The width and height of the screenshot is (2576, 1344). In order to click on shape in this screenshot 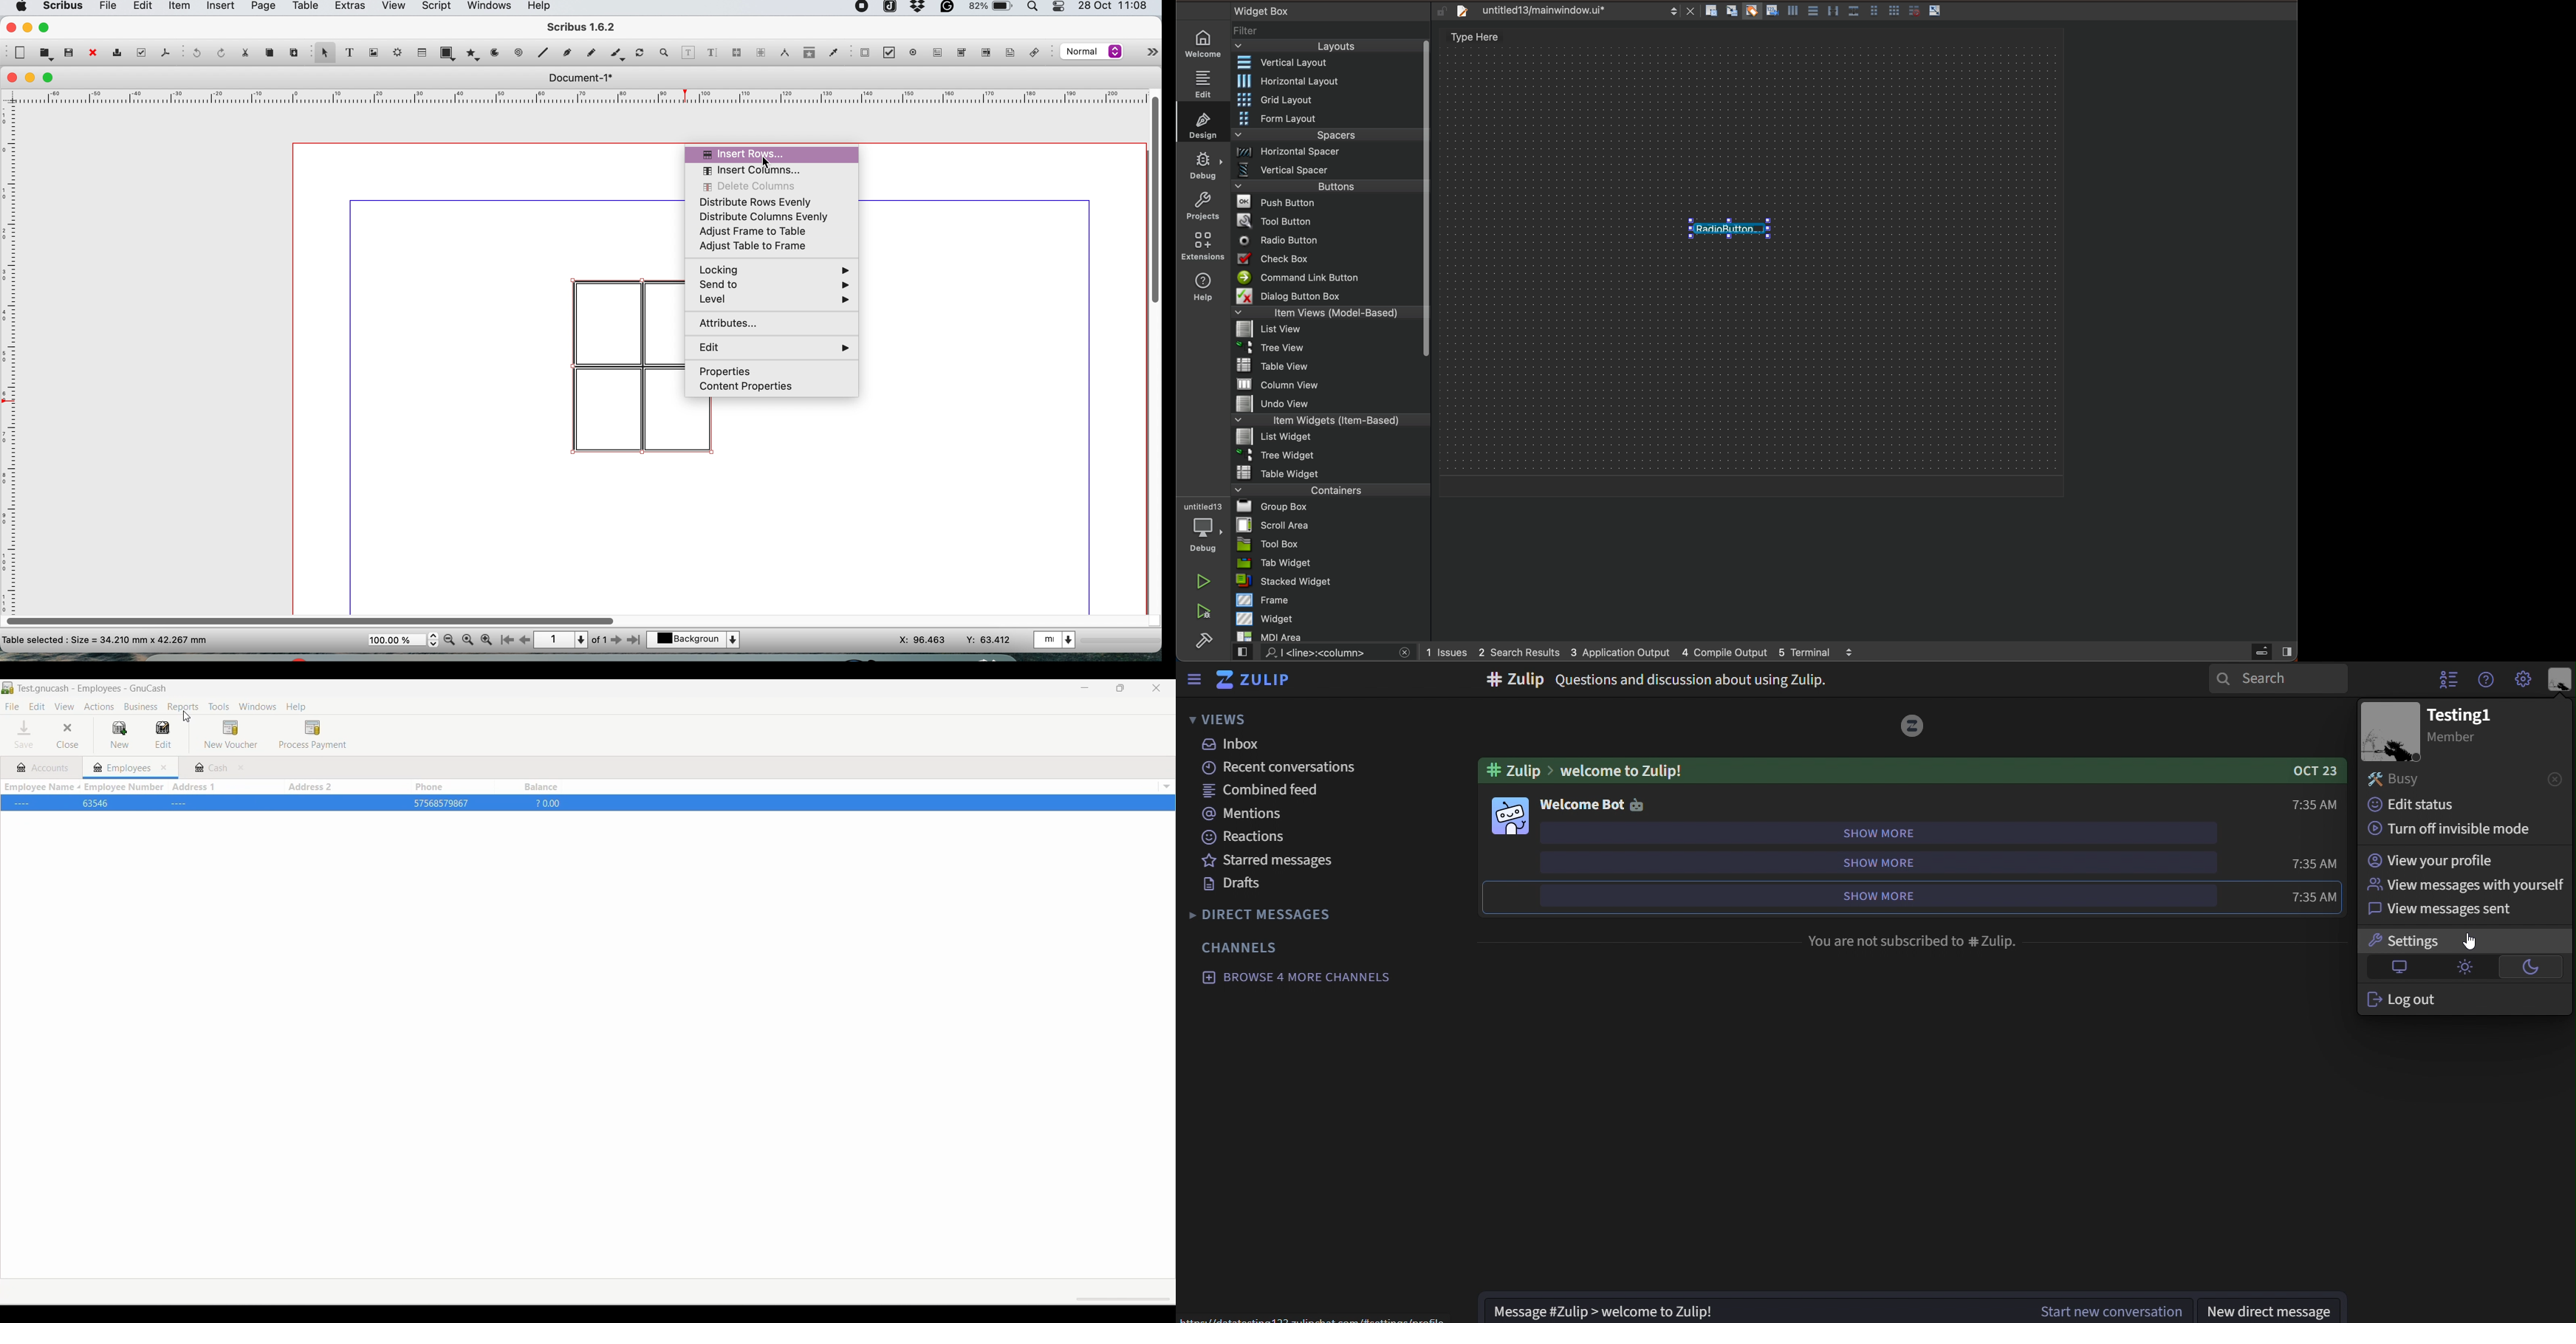, I will do `click(450, 53)`.